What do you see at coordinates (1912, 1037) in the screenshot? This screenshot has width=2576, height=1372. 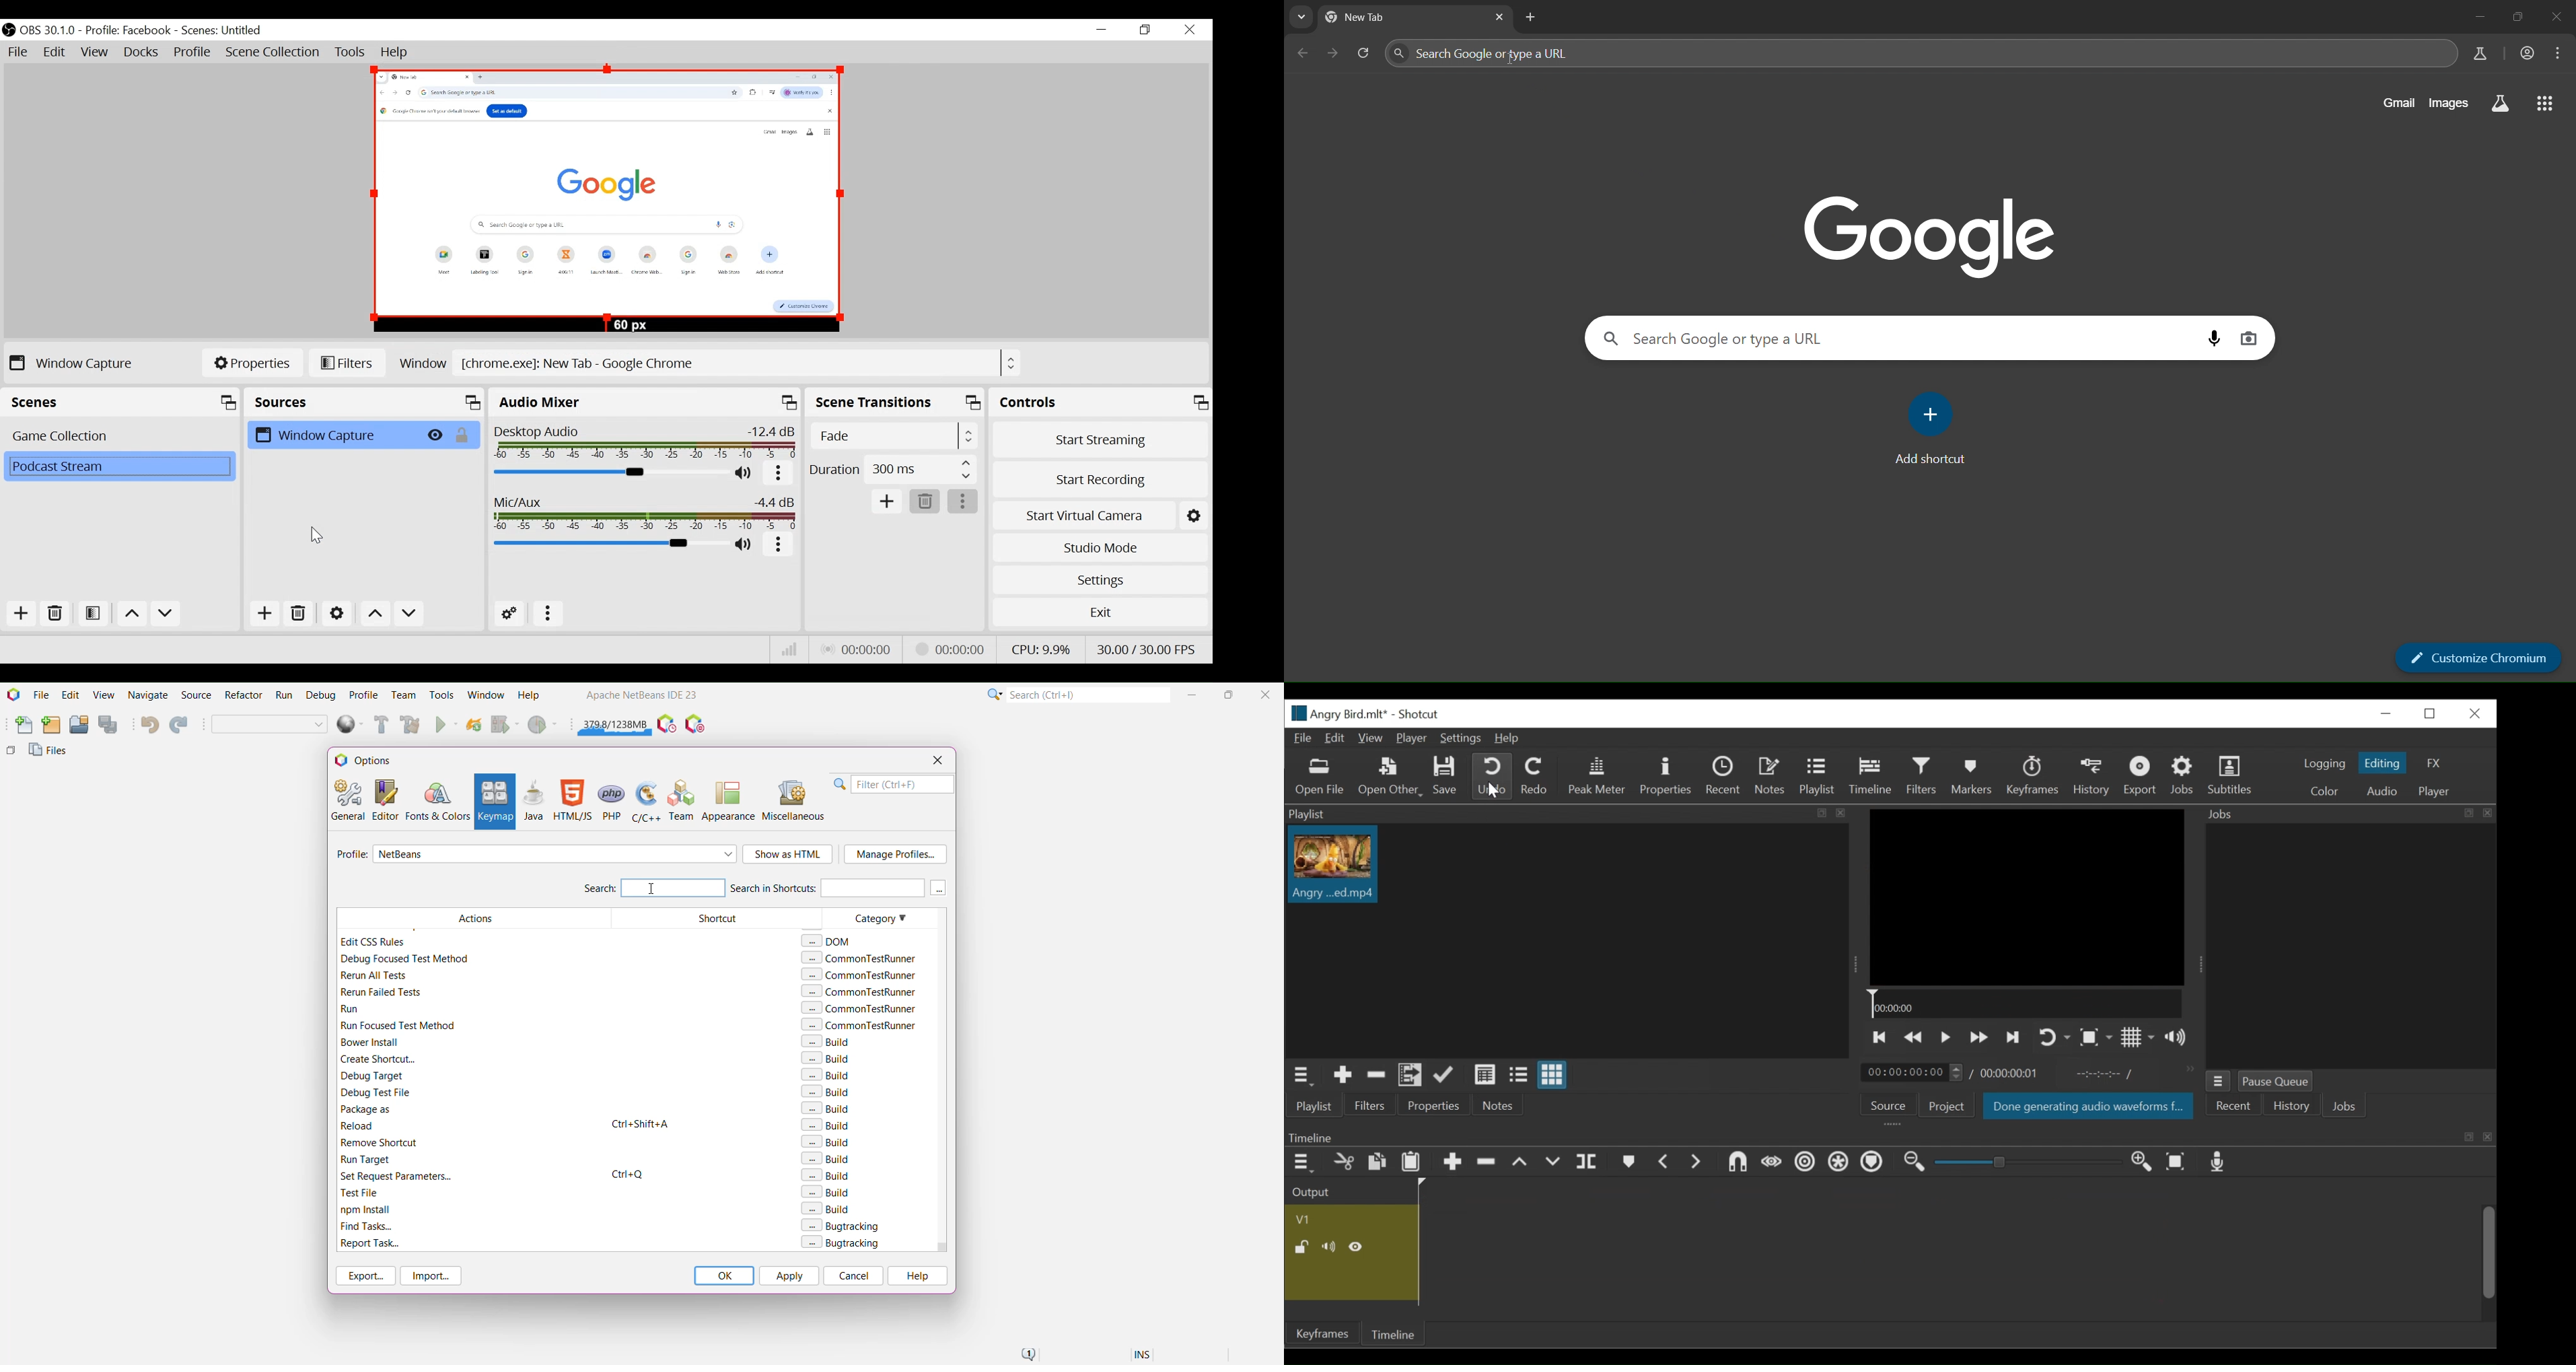 I see `Play backward quickly` at bounding box center [1912, 1037].